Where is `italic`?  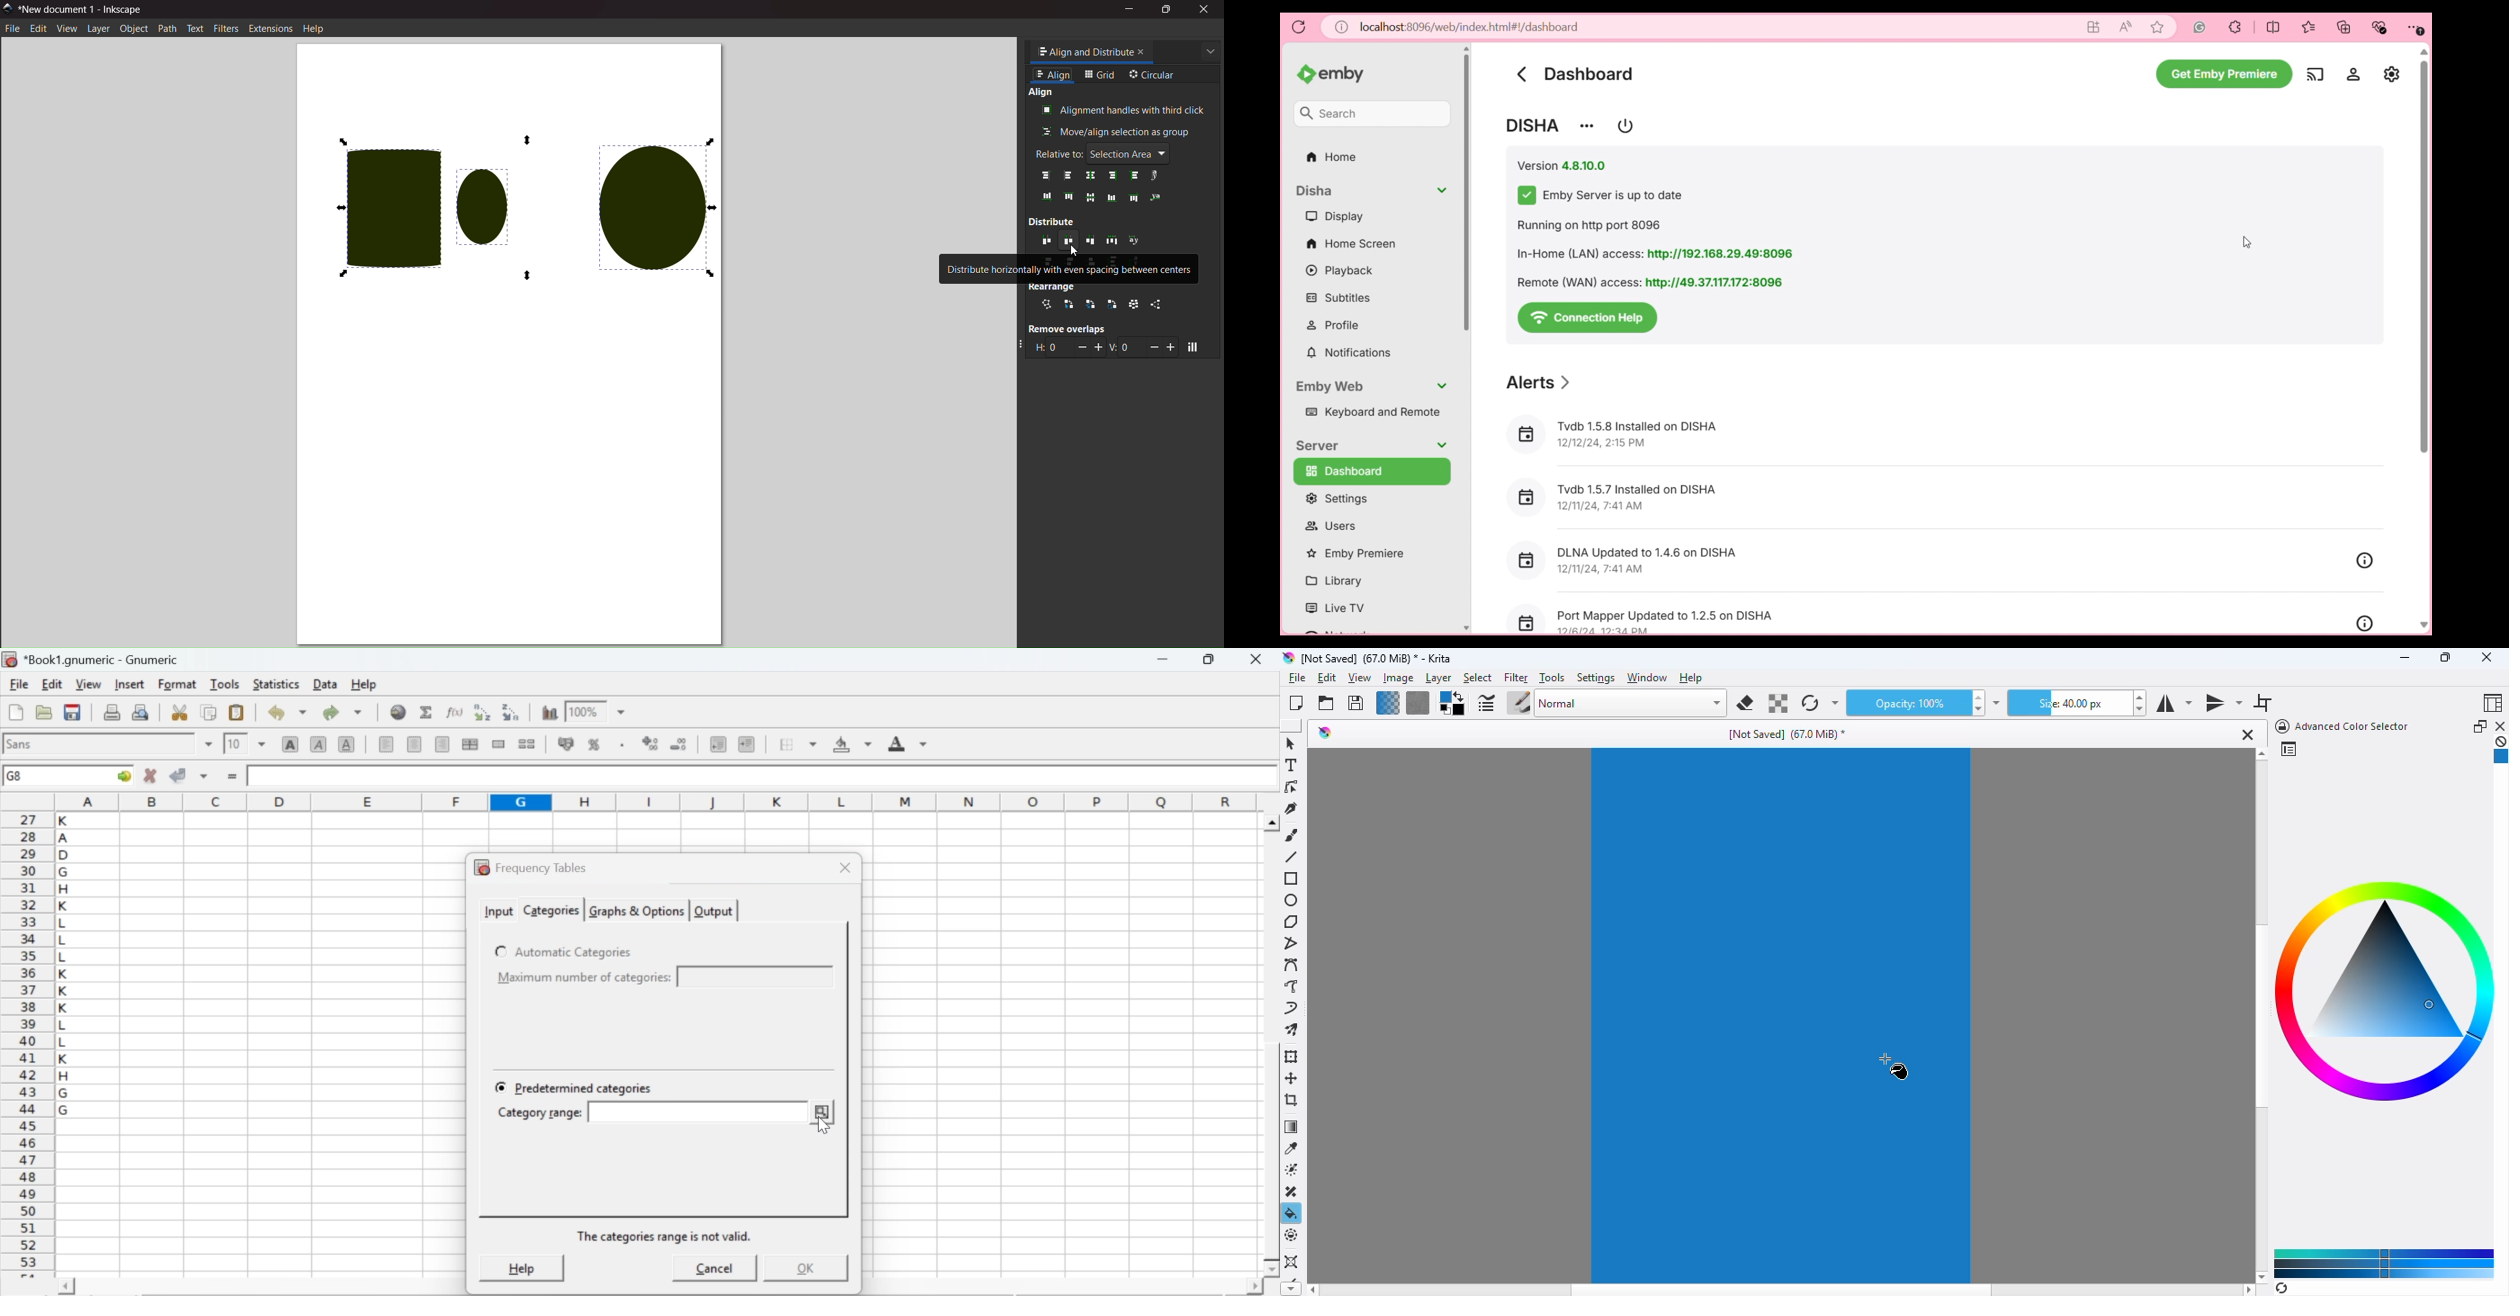
italic is located at coordinates (320, 743).